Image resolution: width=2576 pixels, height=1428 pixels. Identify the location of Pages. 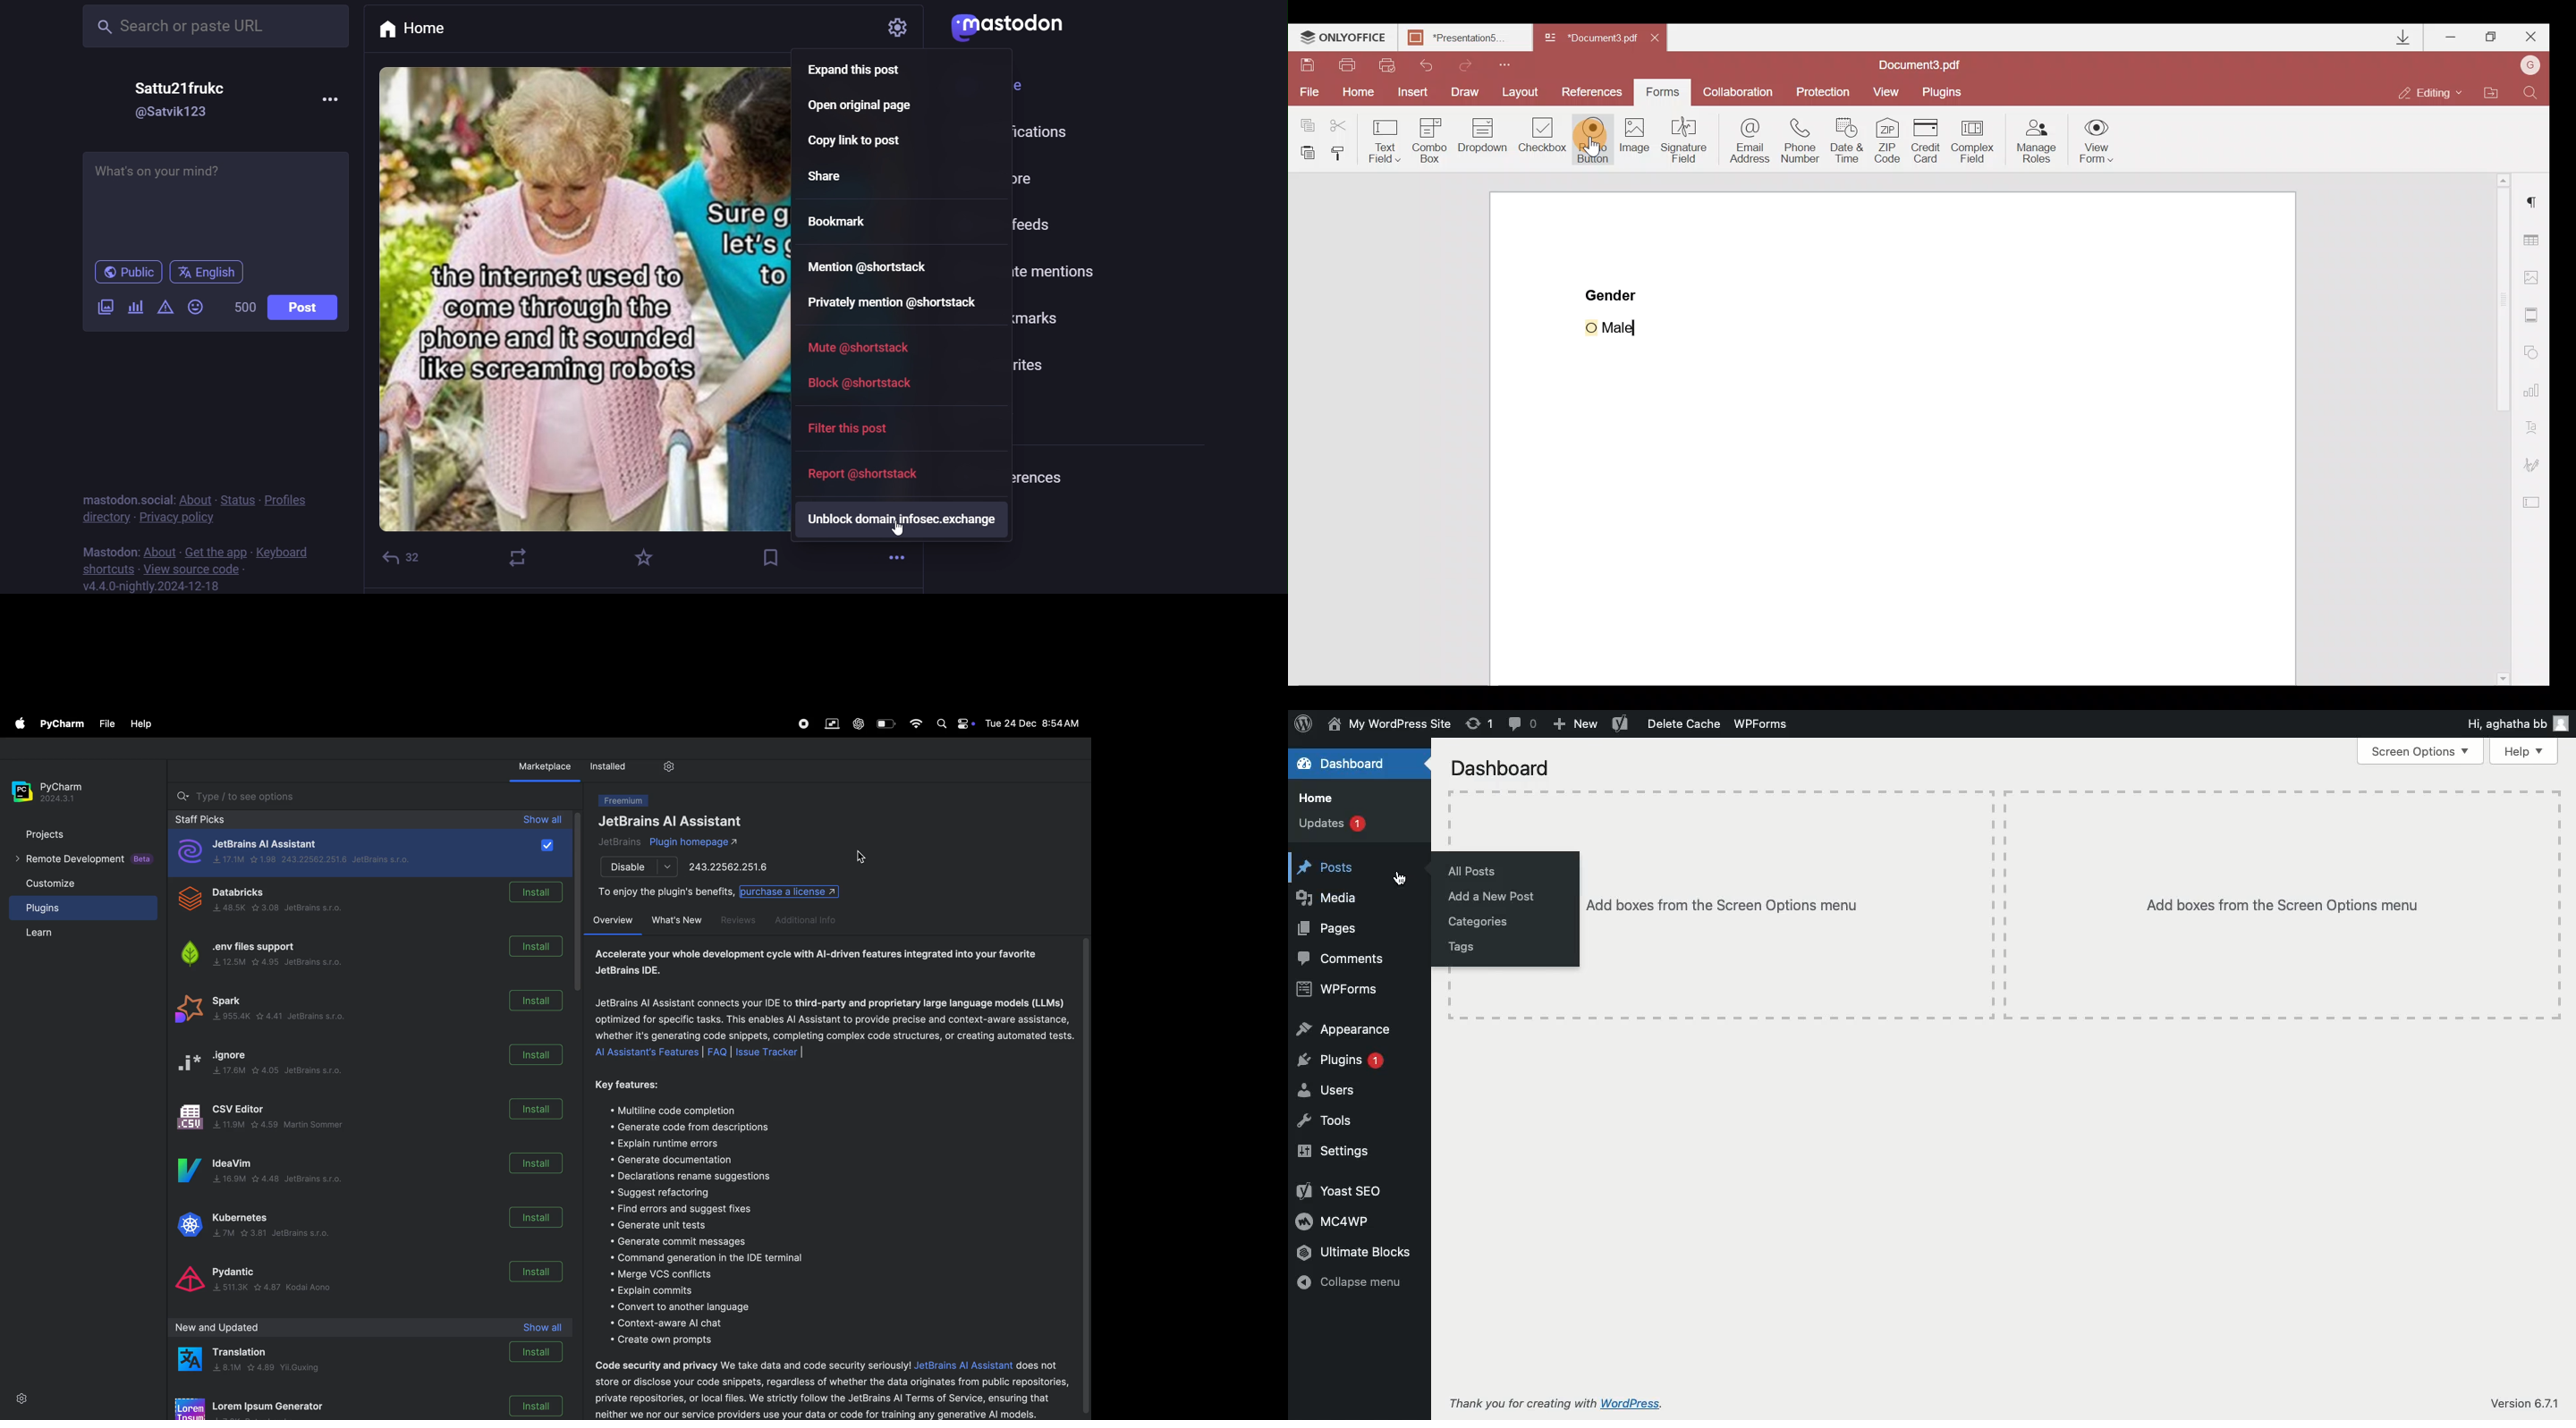
(1333, 931).